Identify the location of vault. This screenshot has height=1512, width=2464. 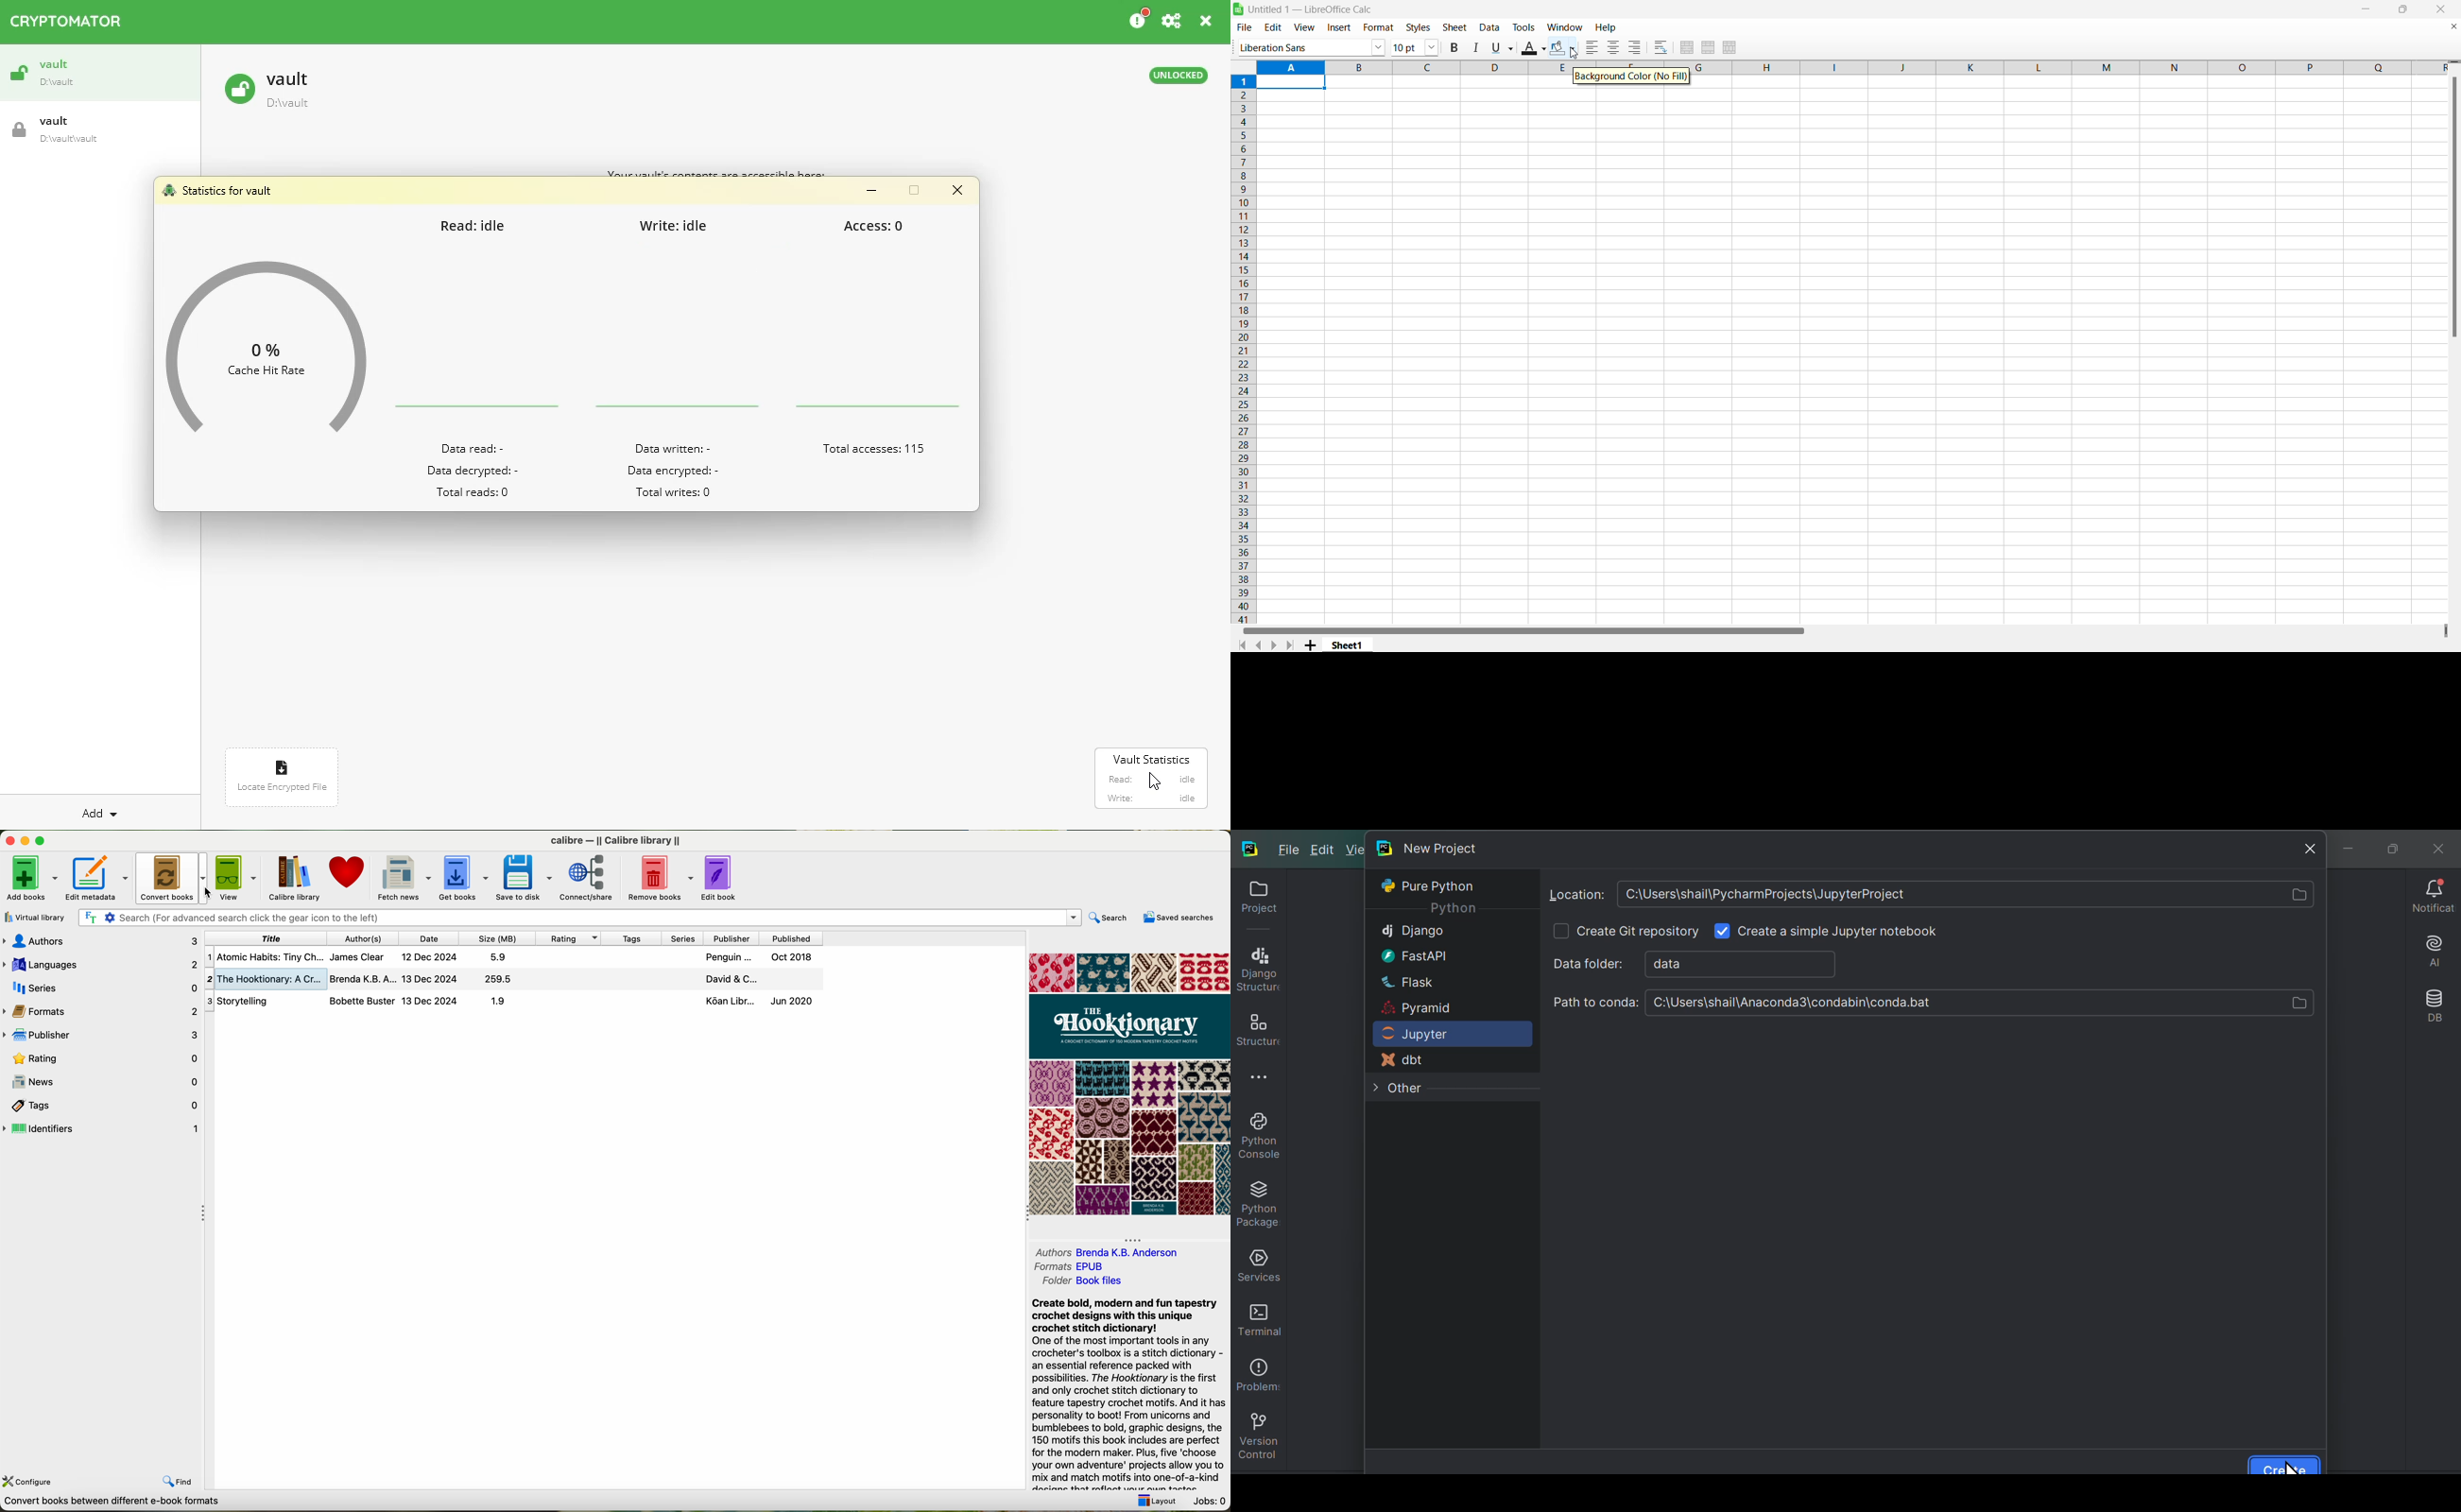
(99, 130).